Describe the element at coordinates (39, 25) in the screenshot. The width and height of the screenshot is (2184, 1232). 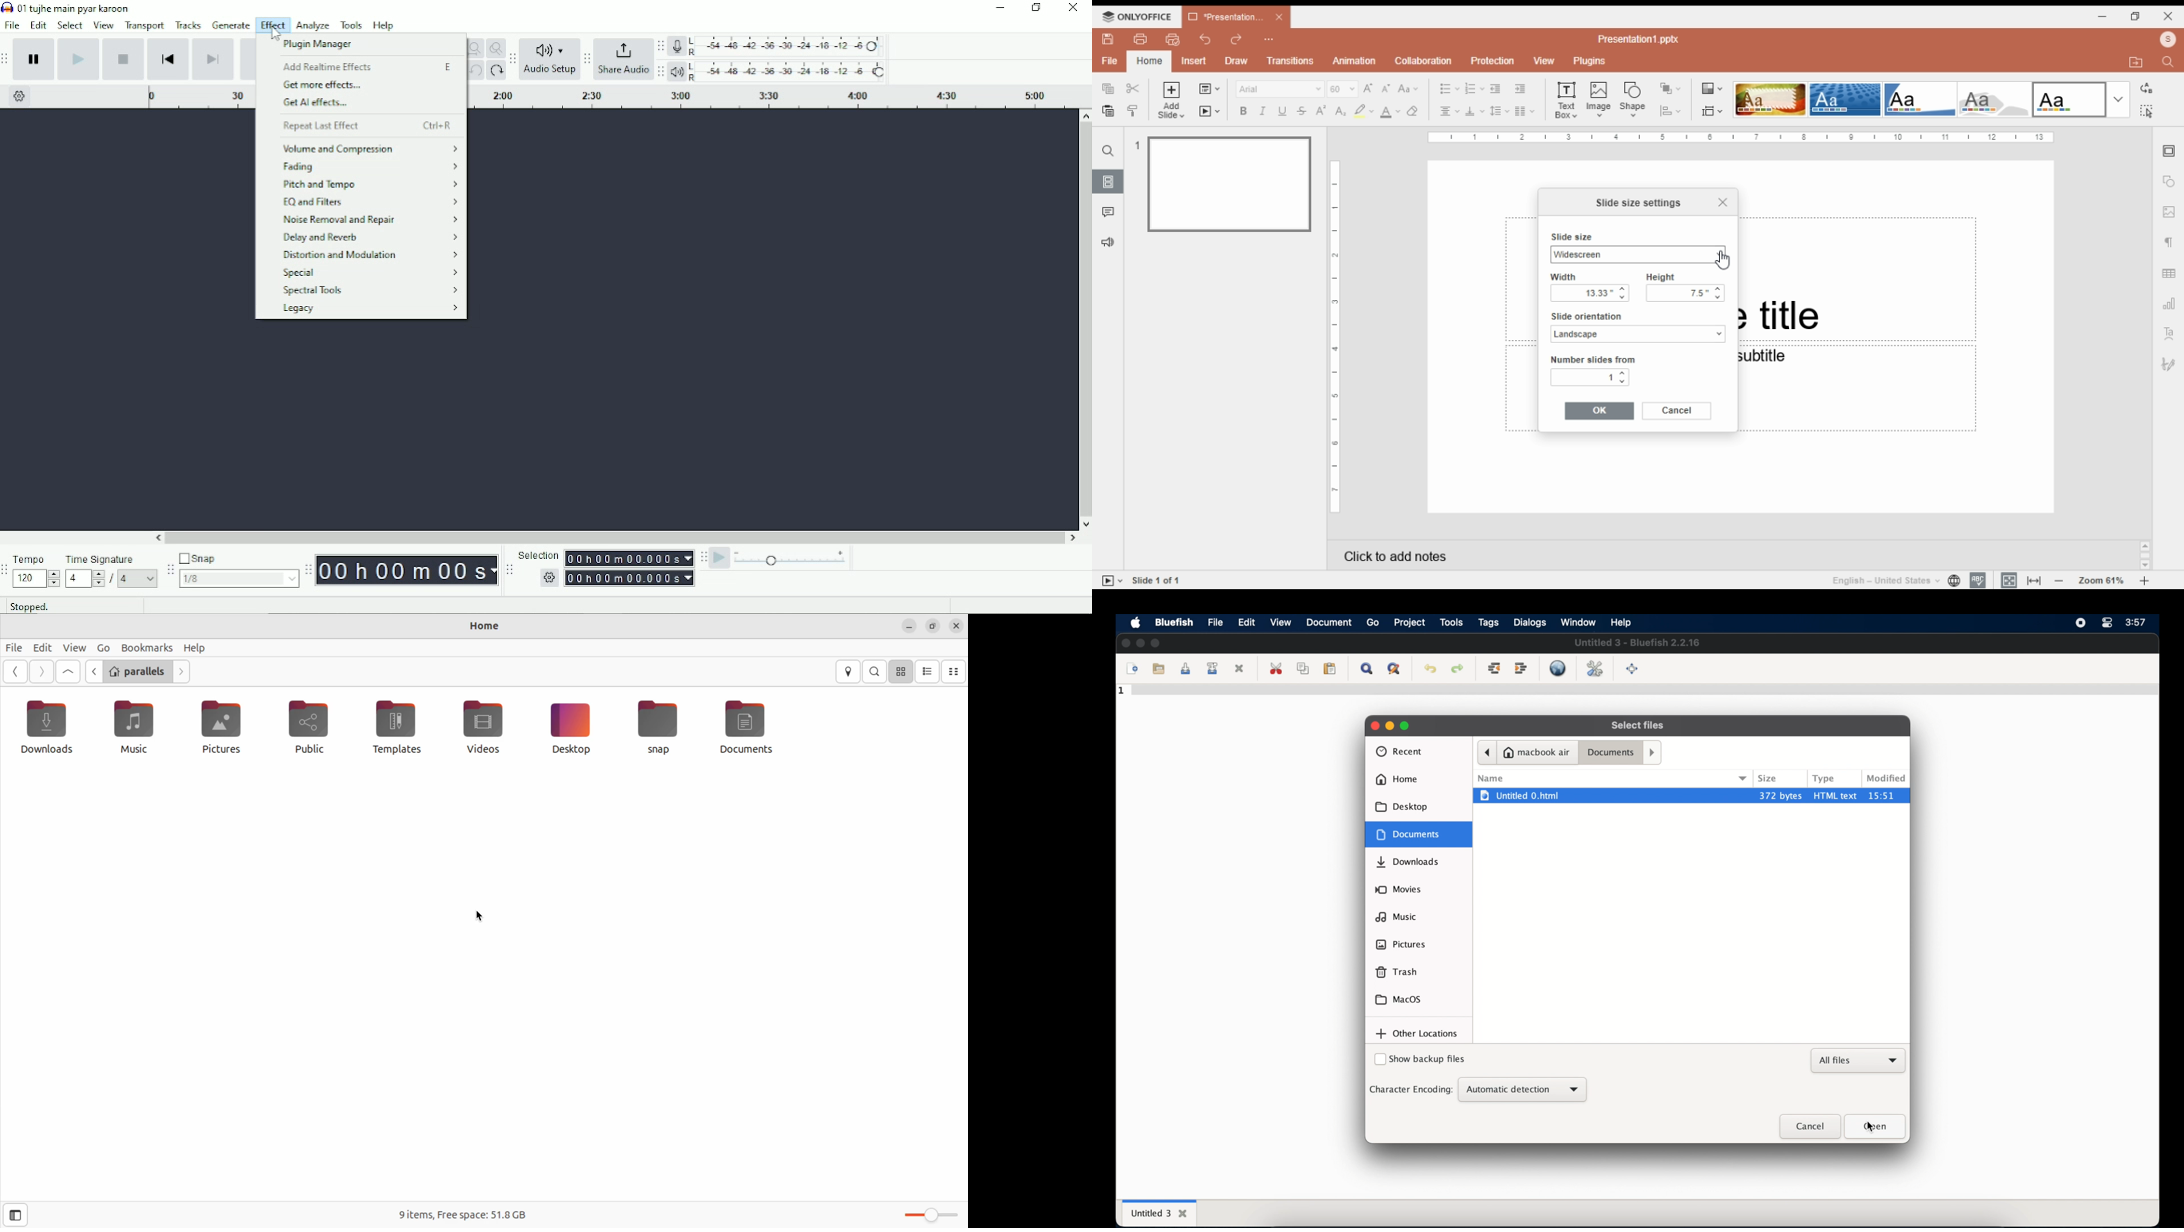
I see `Edit` at that location.